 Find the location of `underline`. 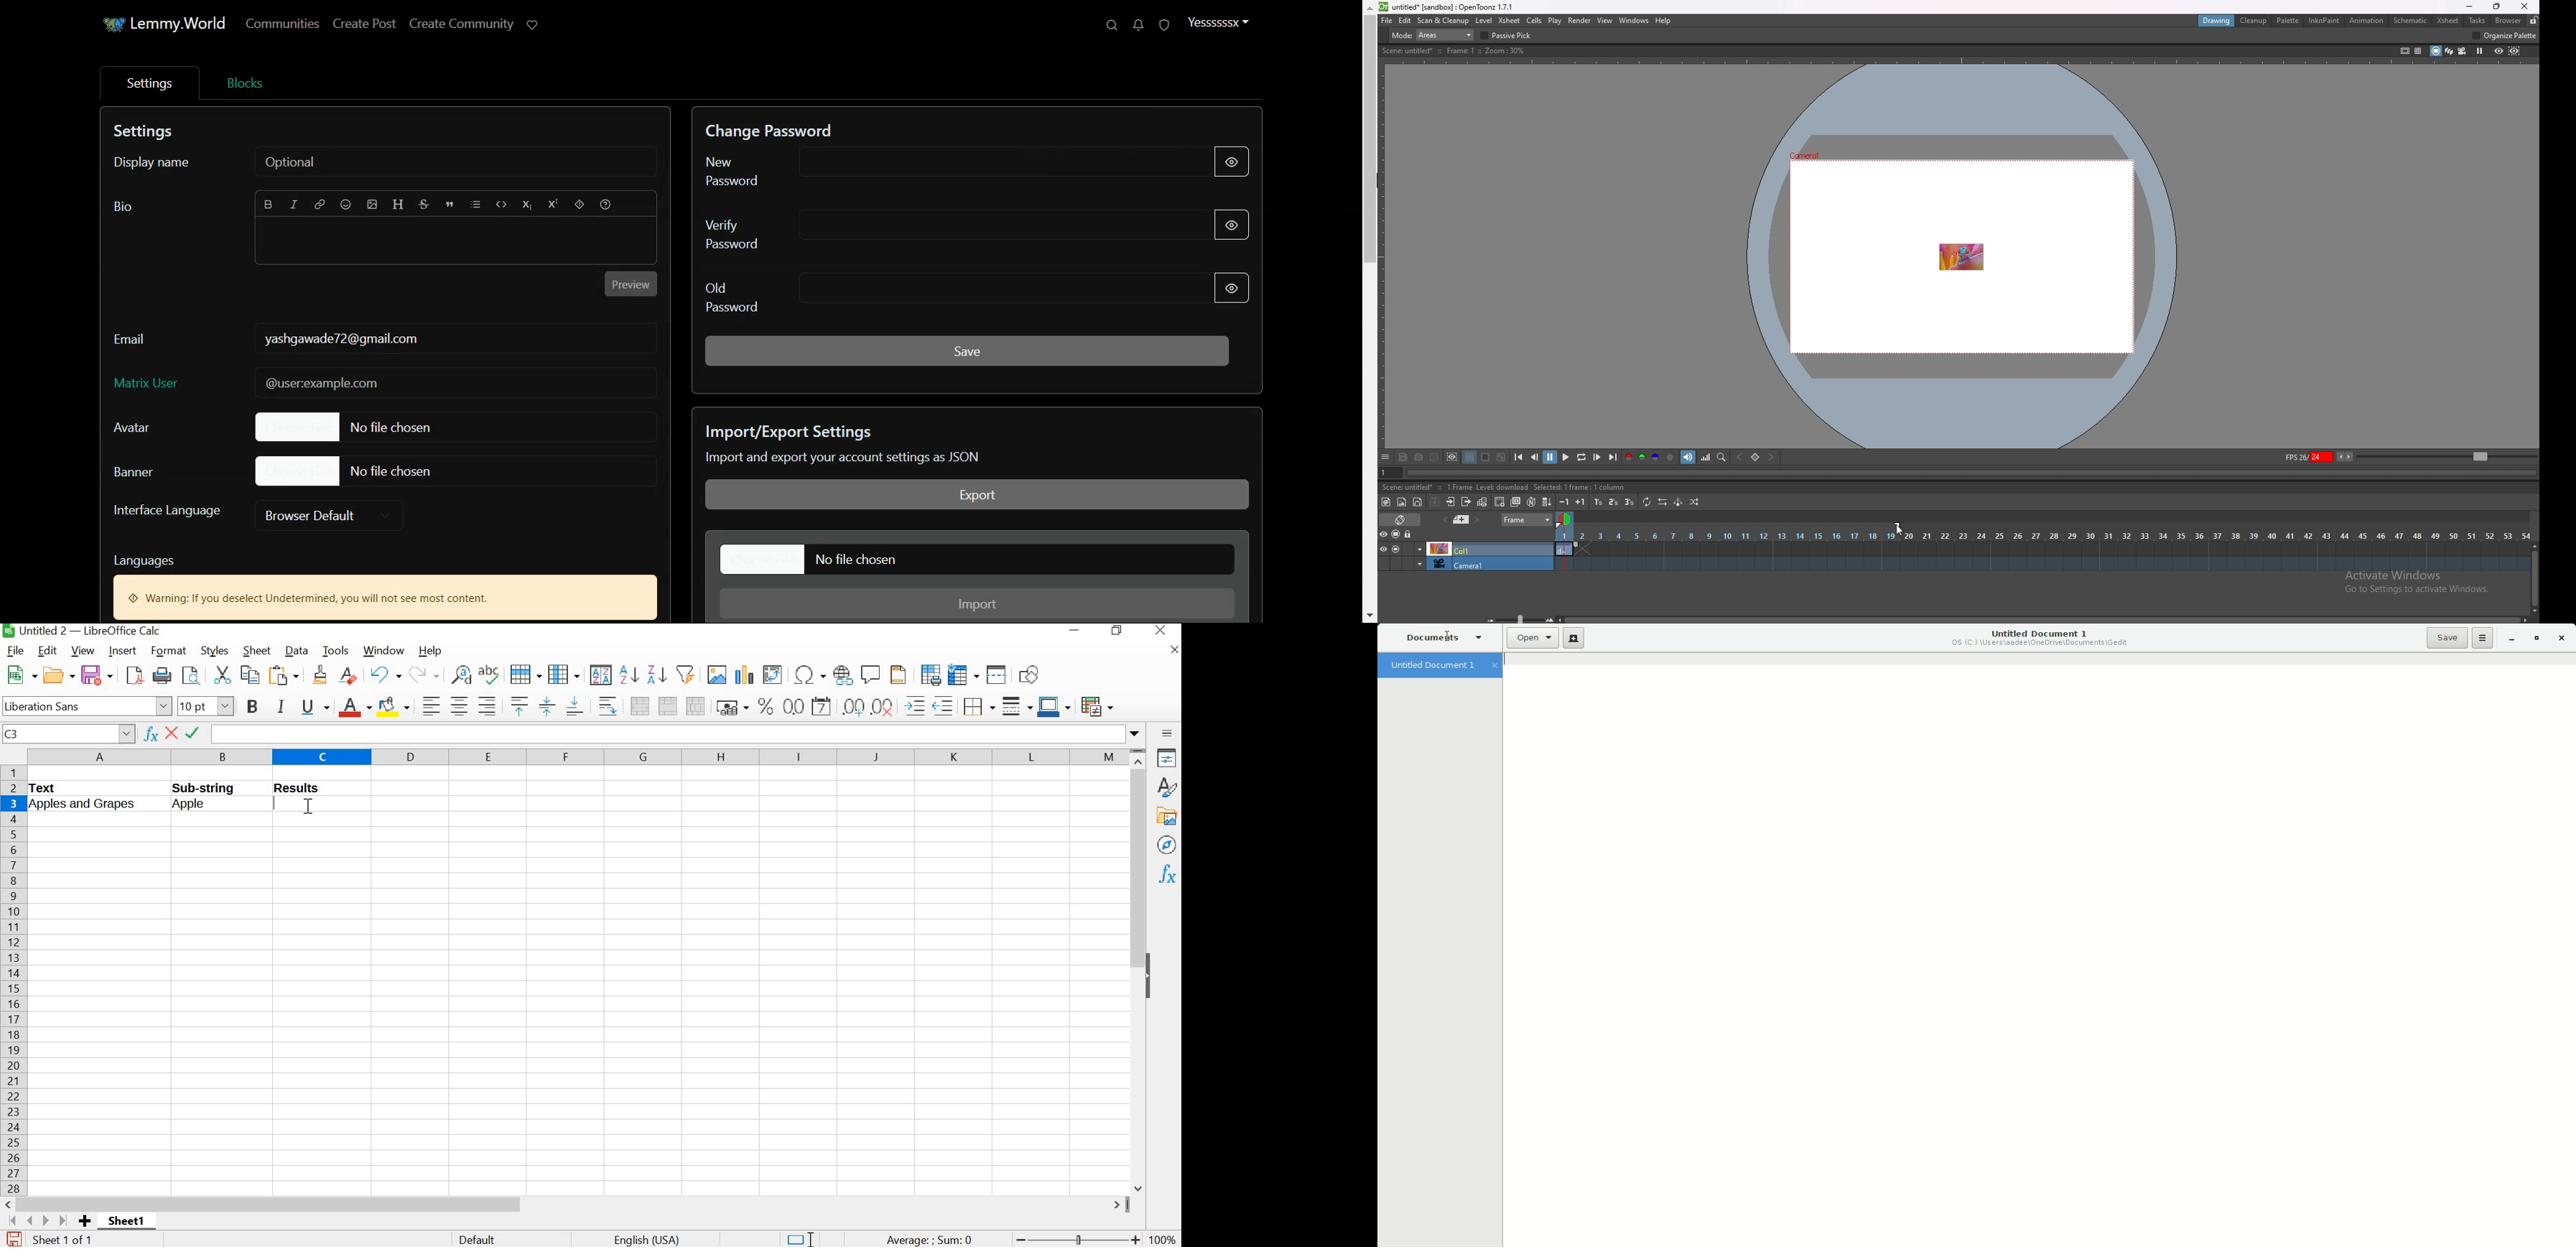

underline is located at coordinates (314, 707).